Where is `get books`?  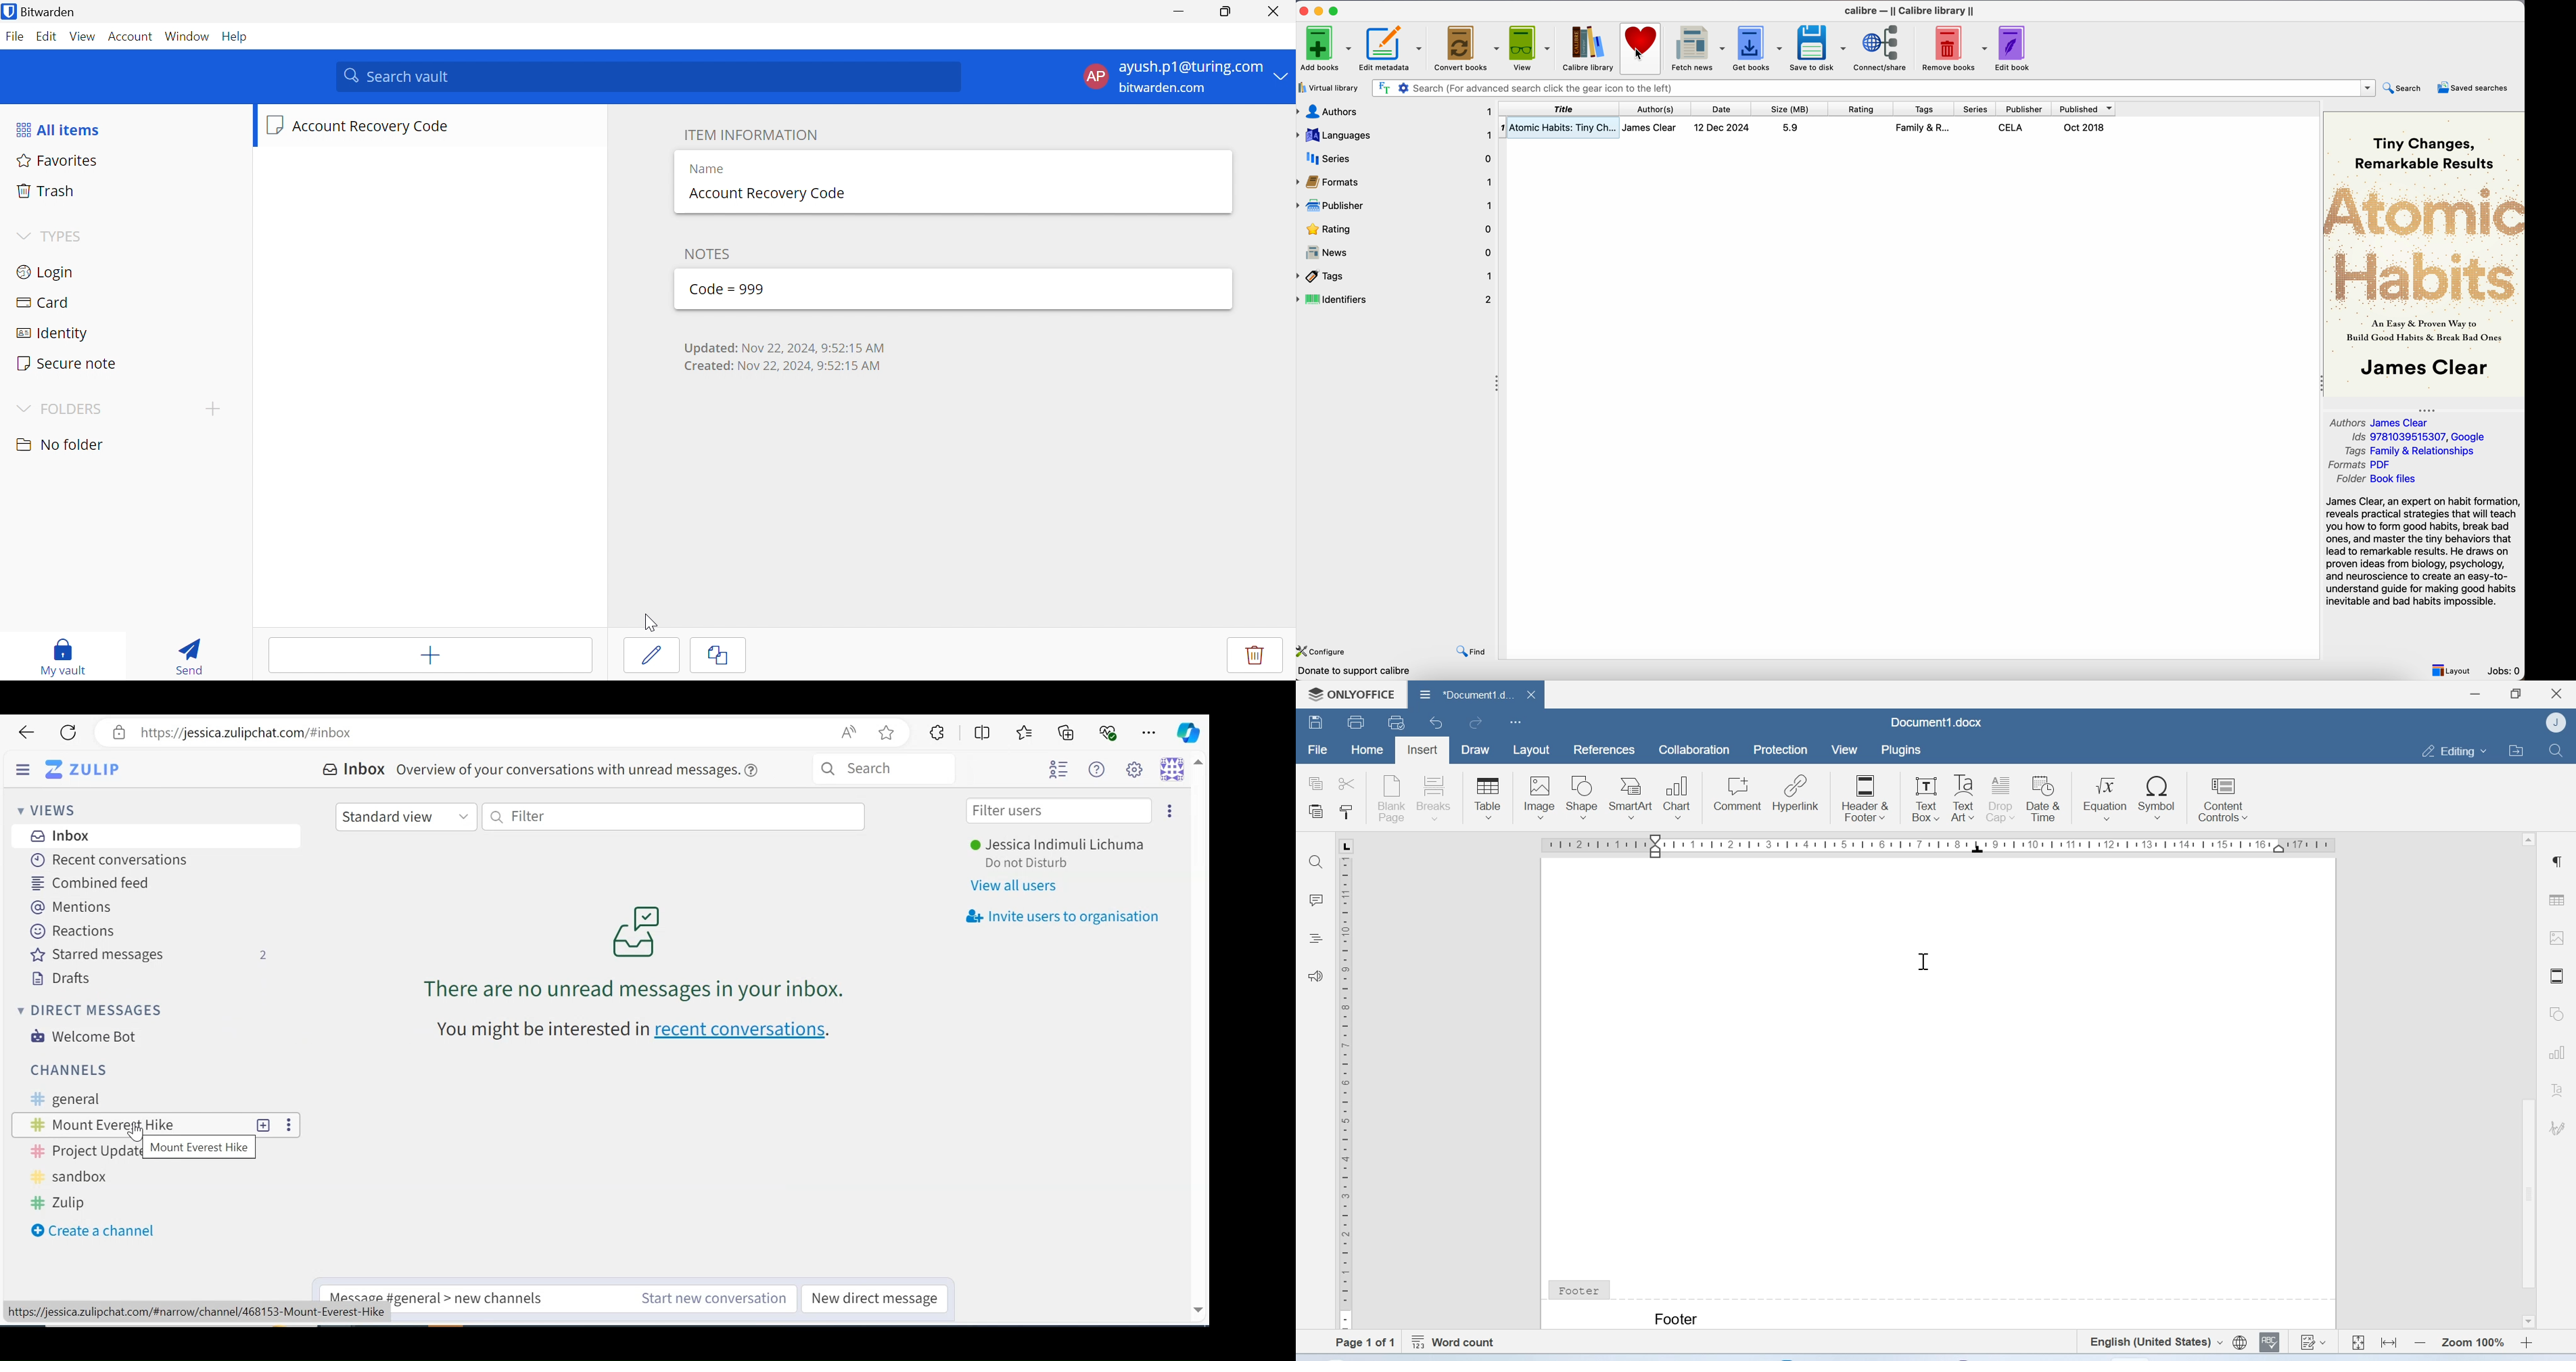
get books is located at coordinates (1757, 48).